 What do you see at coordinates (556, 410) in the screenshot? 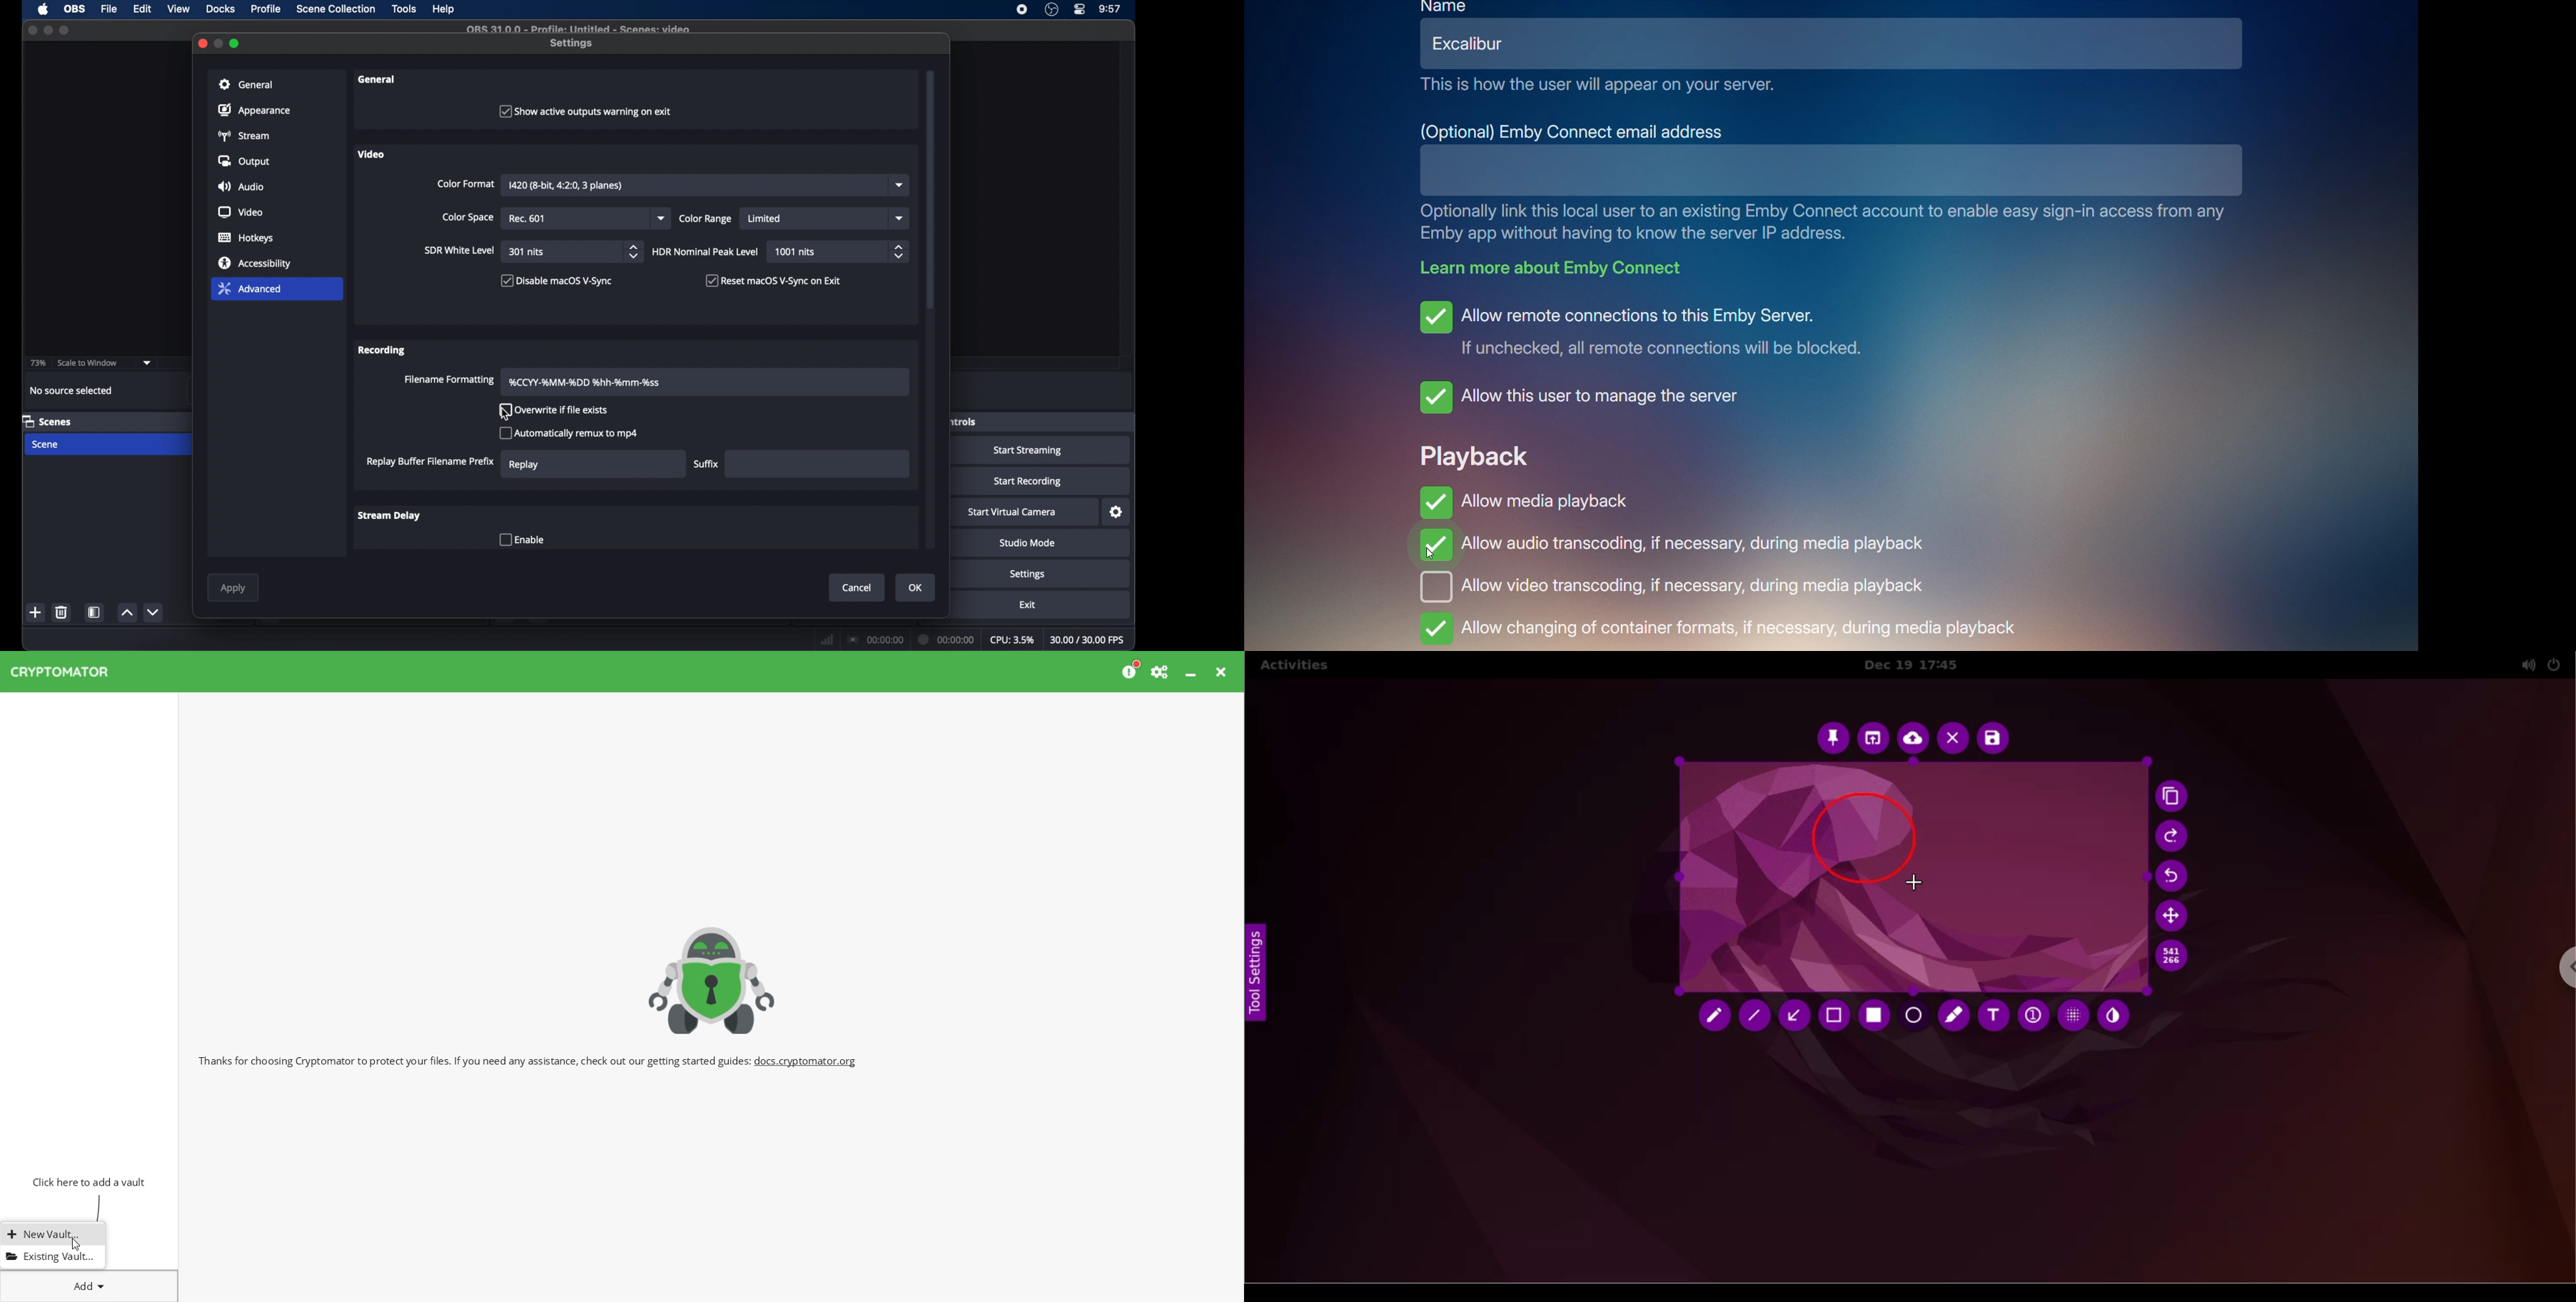
I see `checkbox` at bounding box center [556, 410].